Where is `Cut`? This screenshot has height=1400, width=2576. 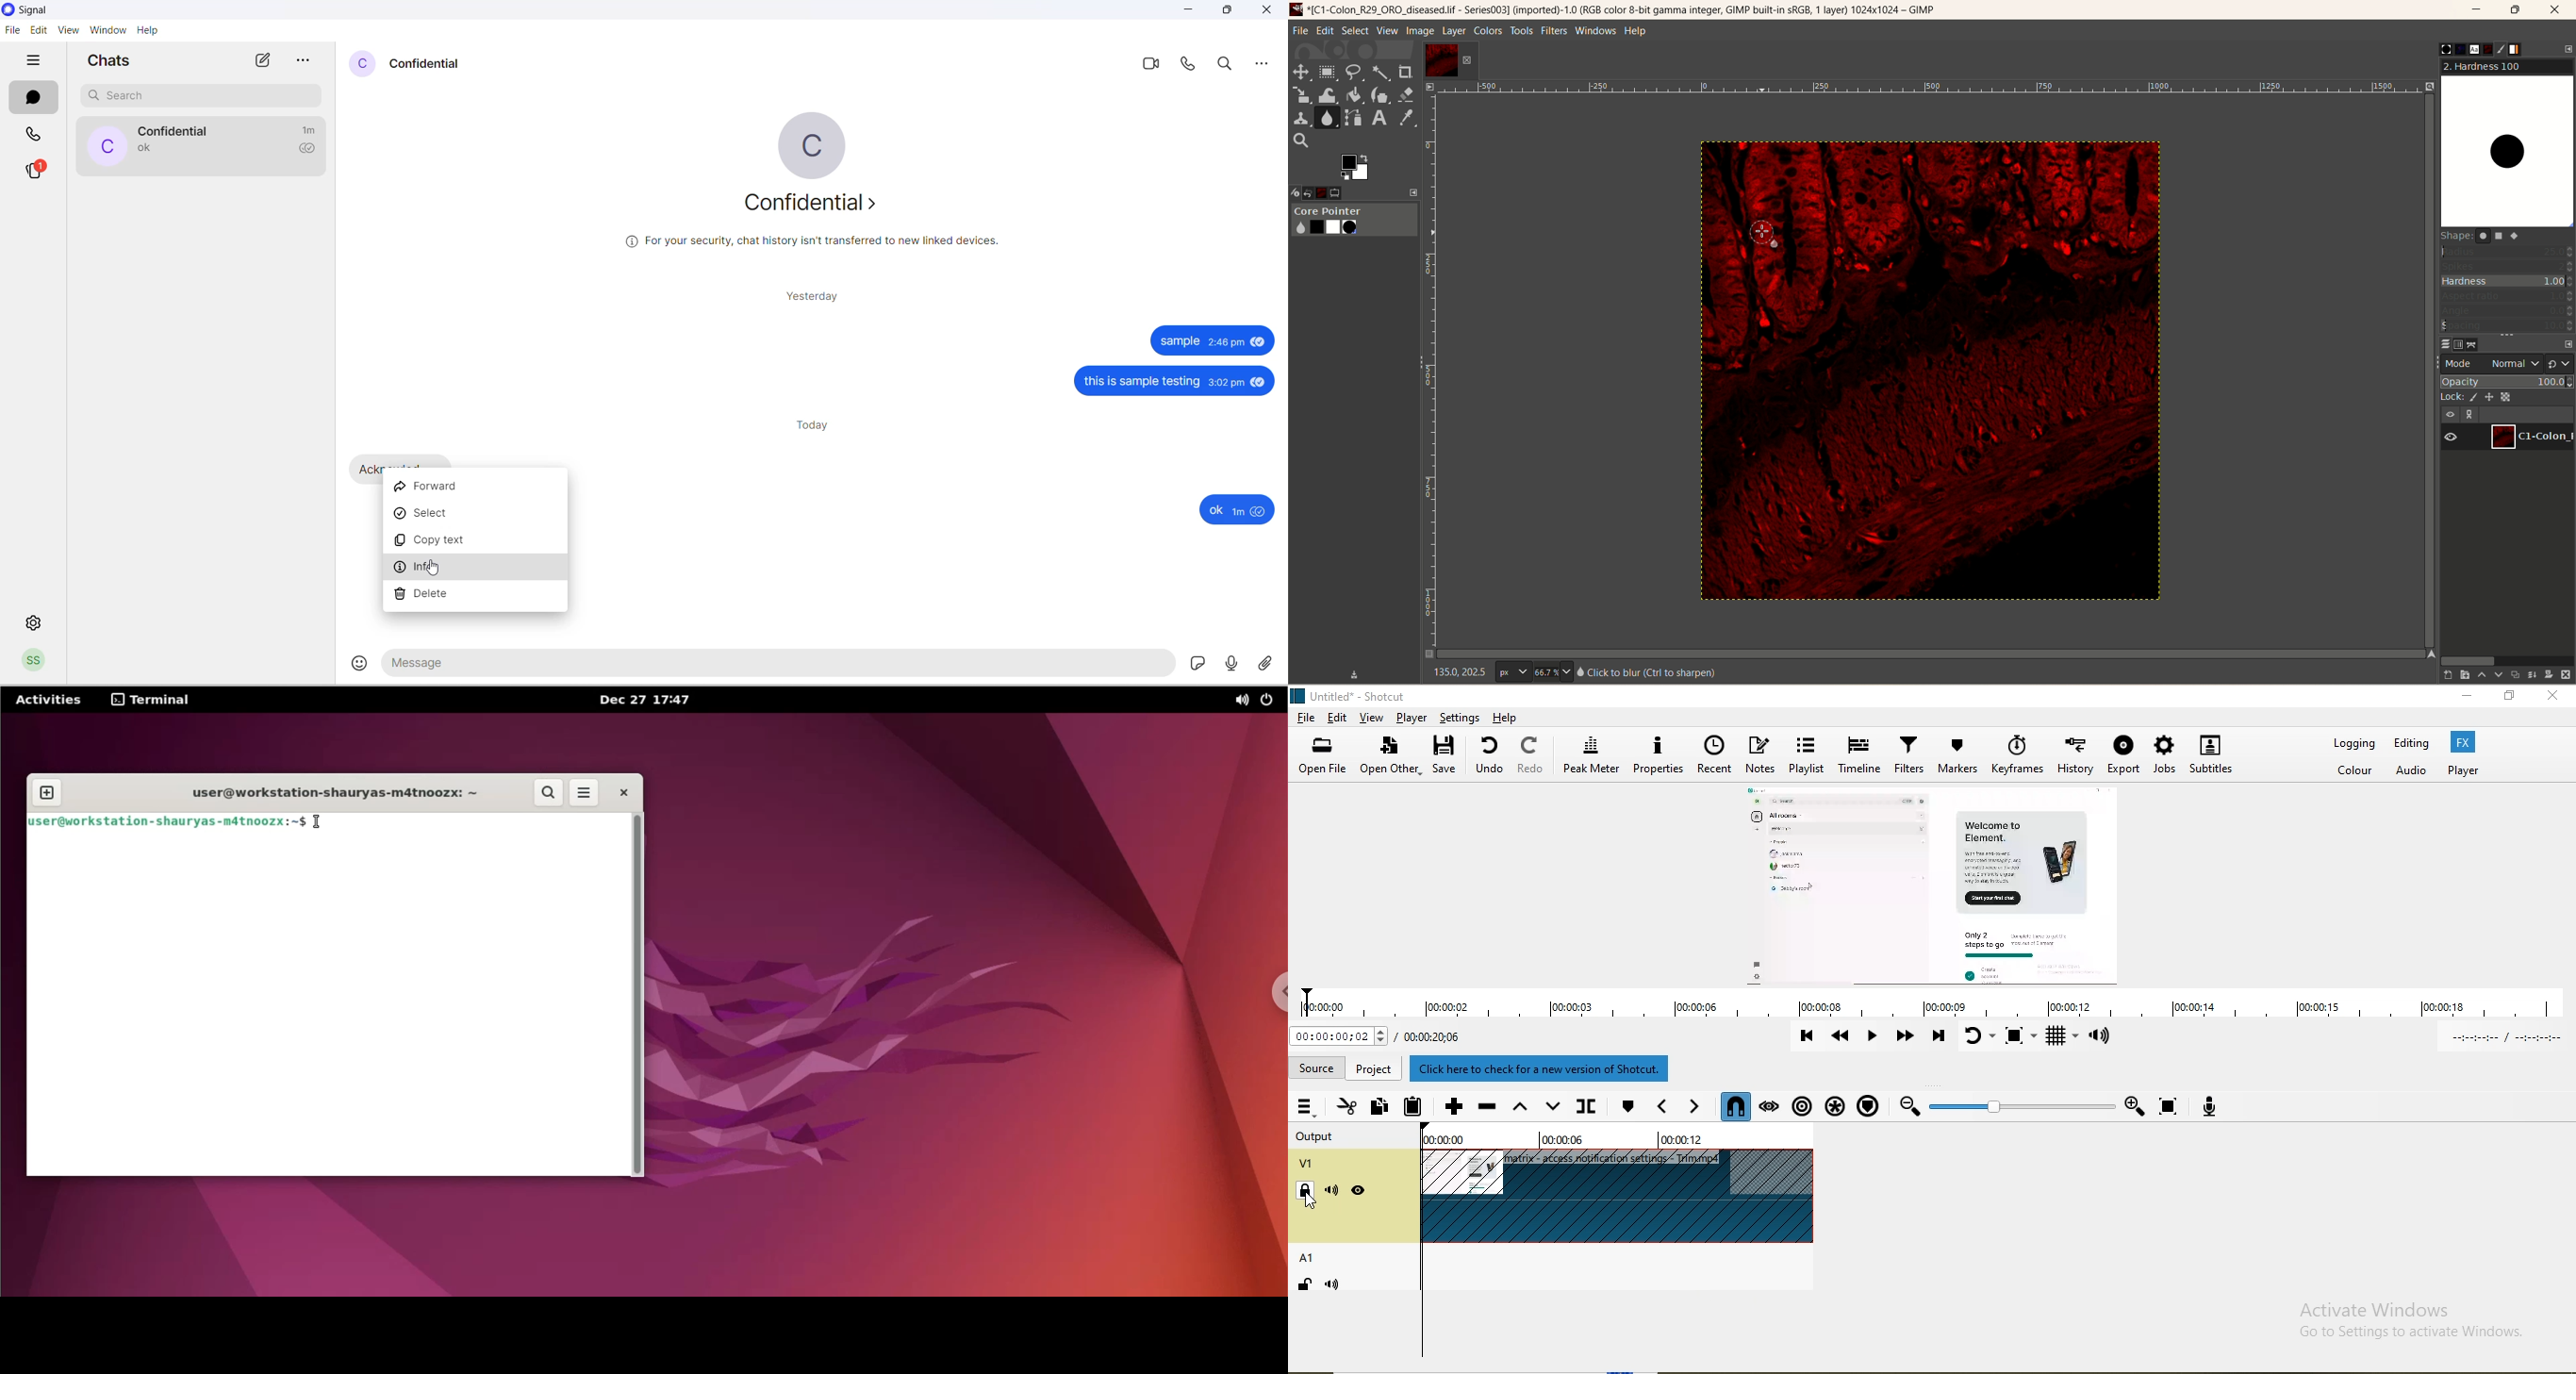 Cut is located at coordinates (1347, 1107).